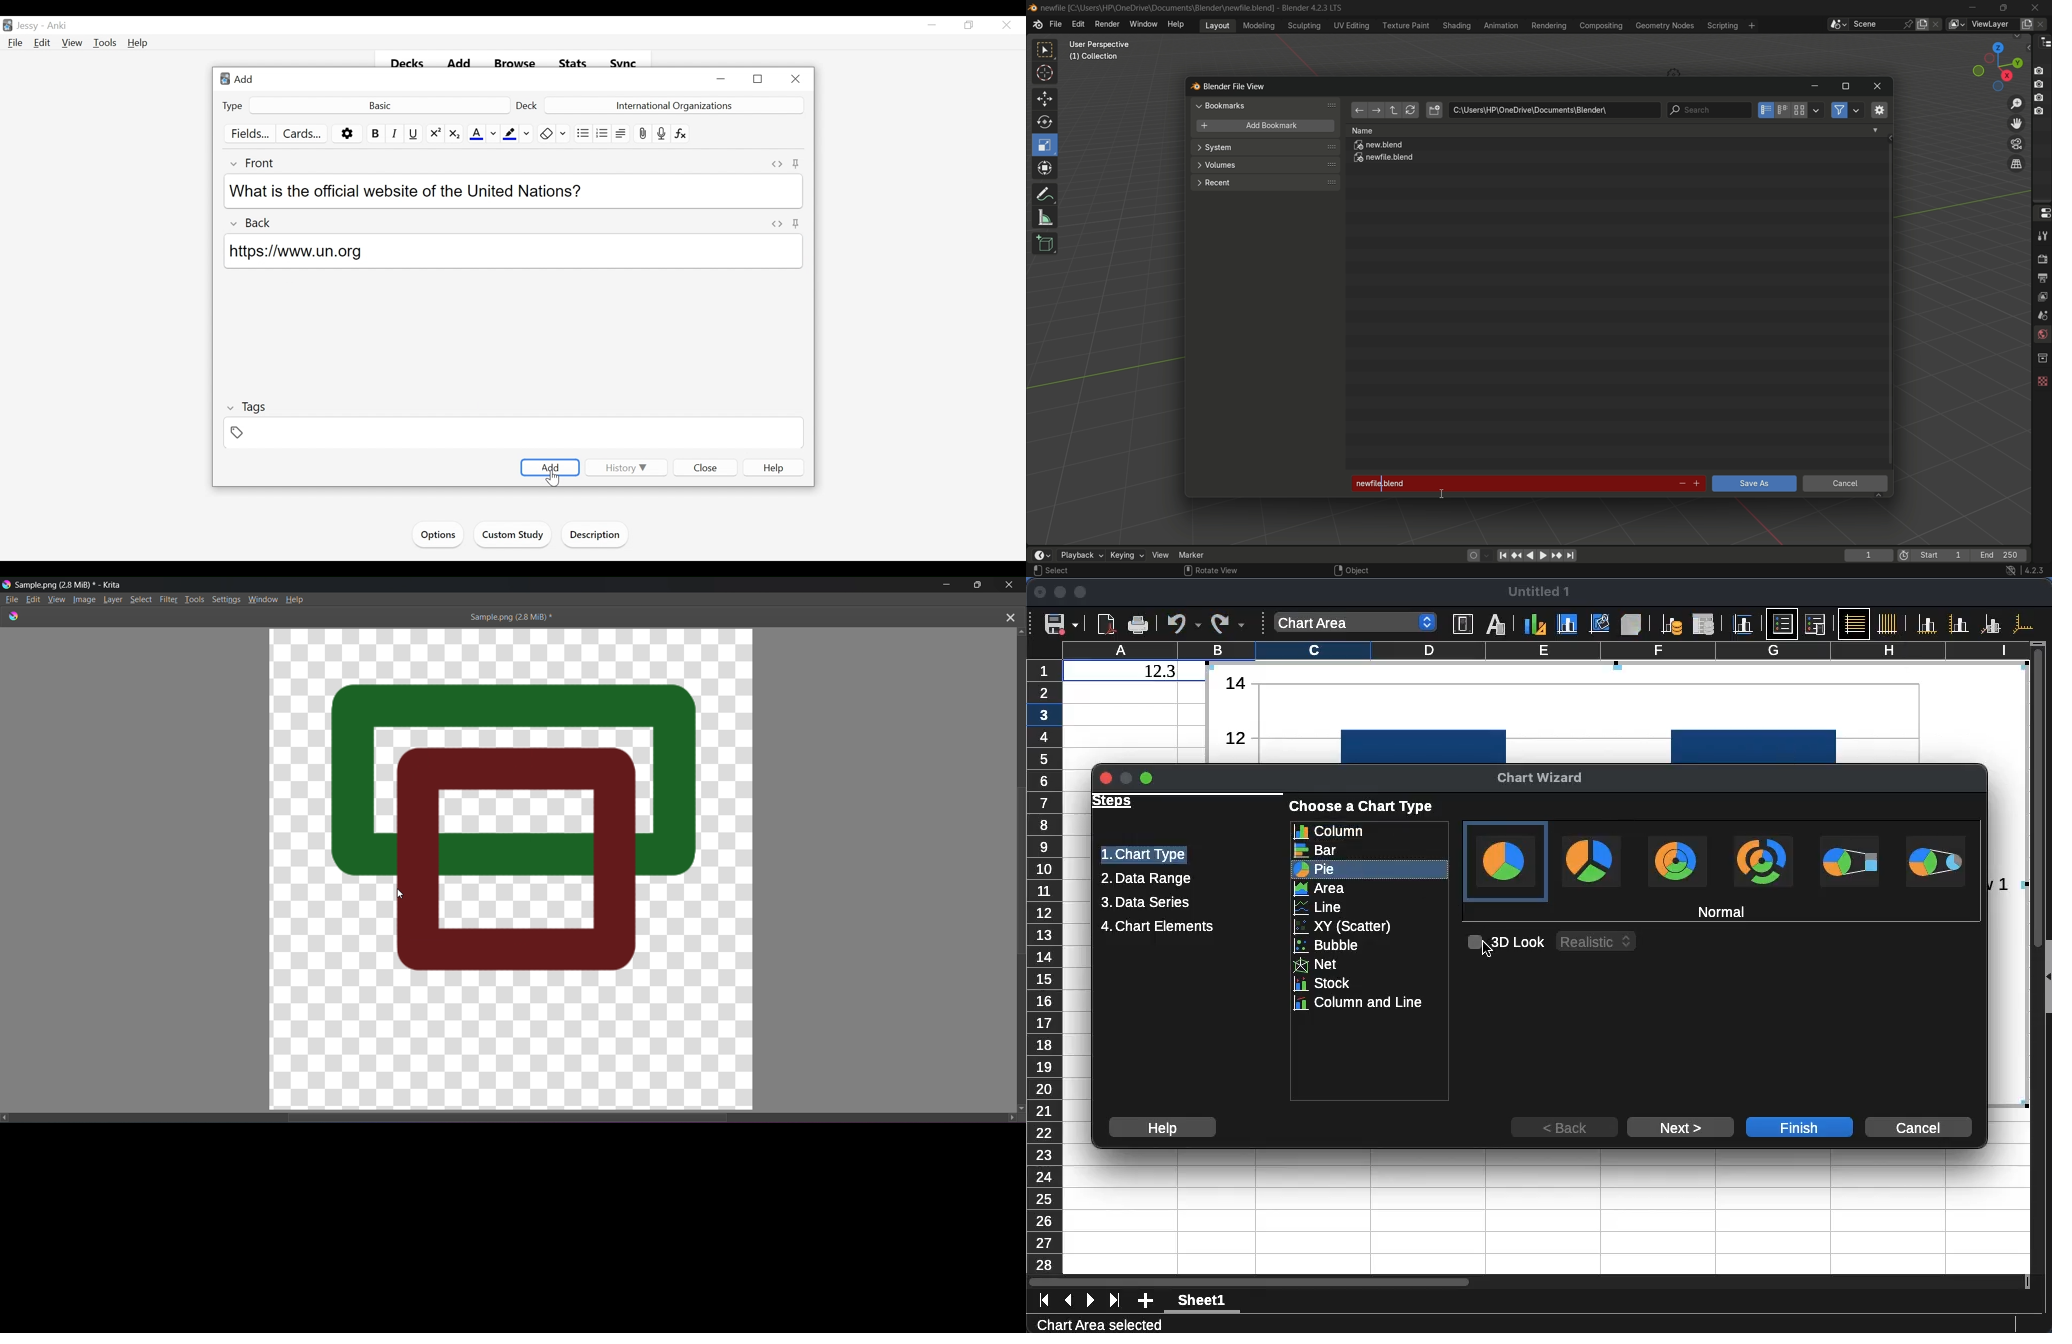 The width and height of the screenshot is (2072, 1344). What do you see at coordinates (1162, 1127) in the screenshot?
I see `help` at bounding box center [1162, 1127].